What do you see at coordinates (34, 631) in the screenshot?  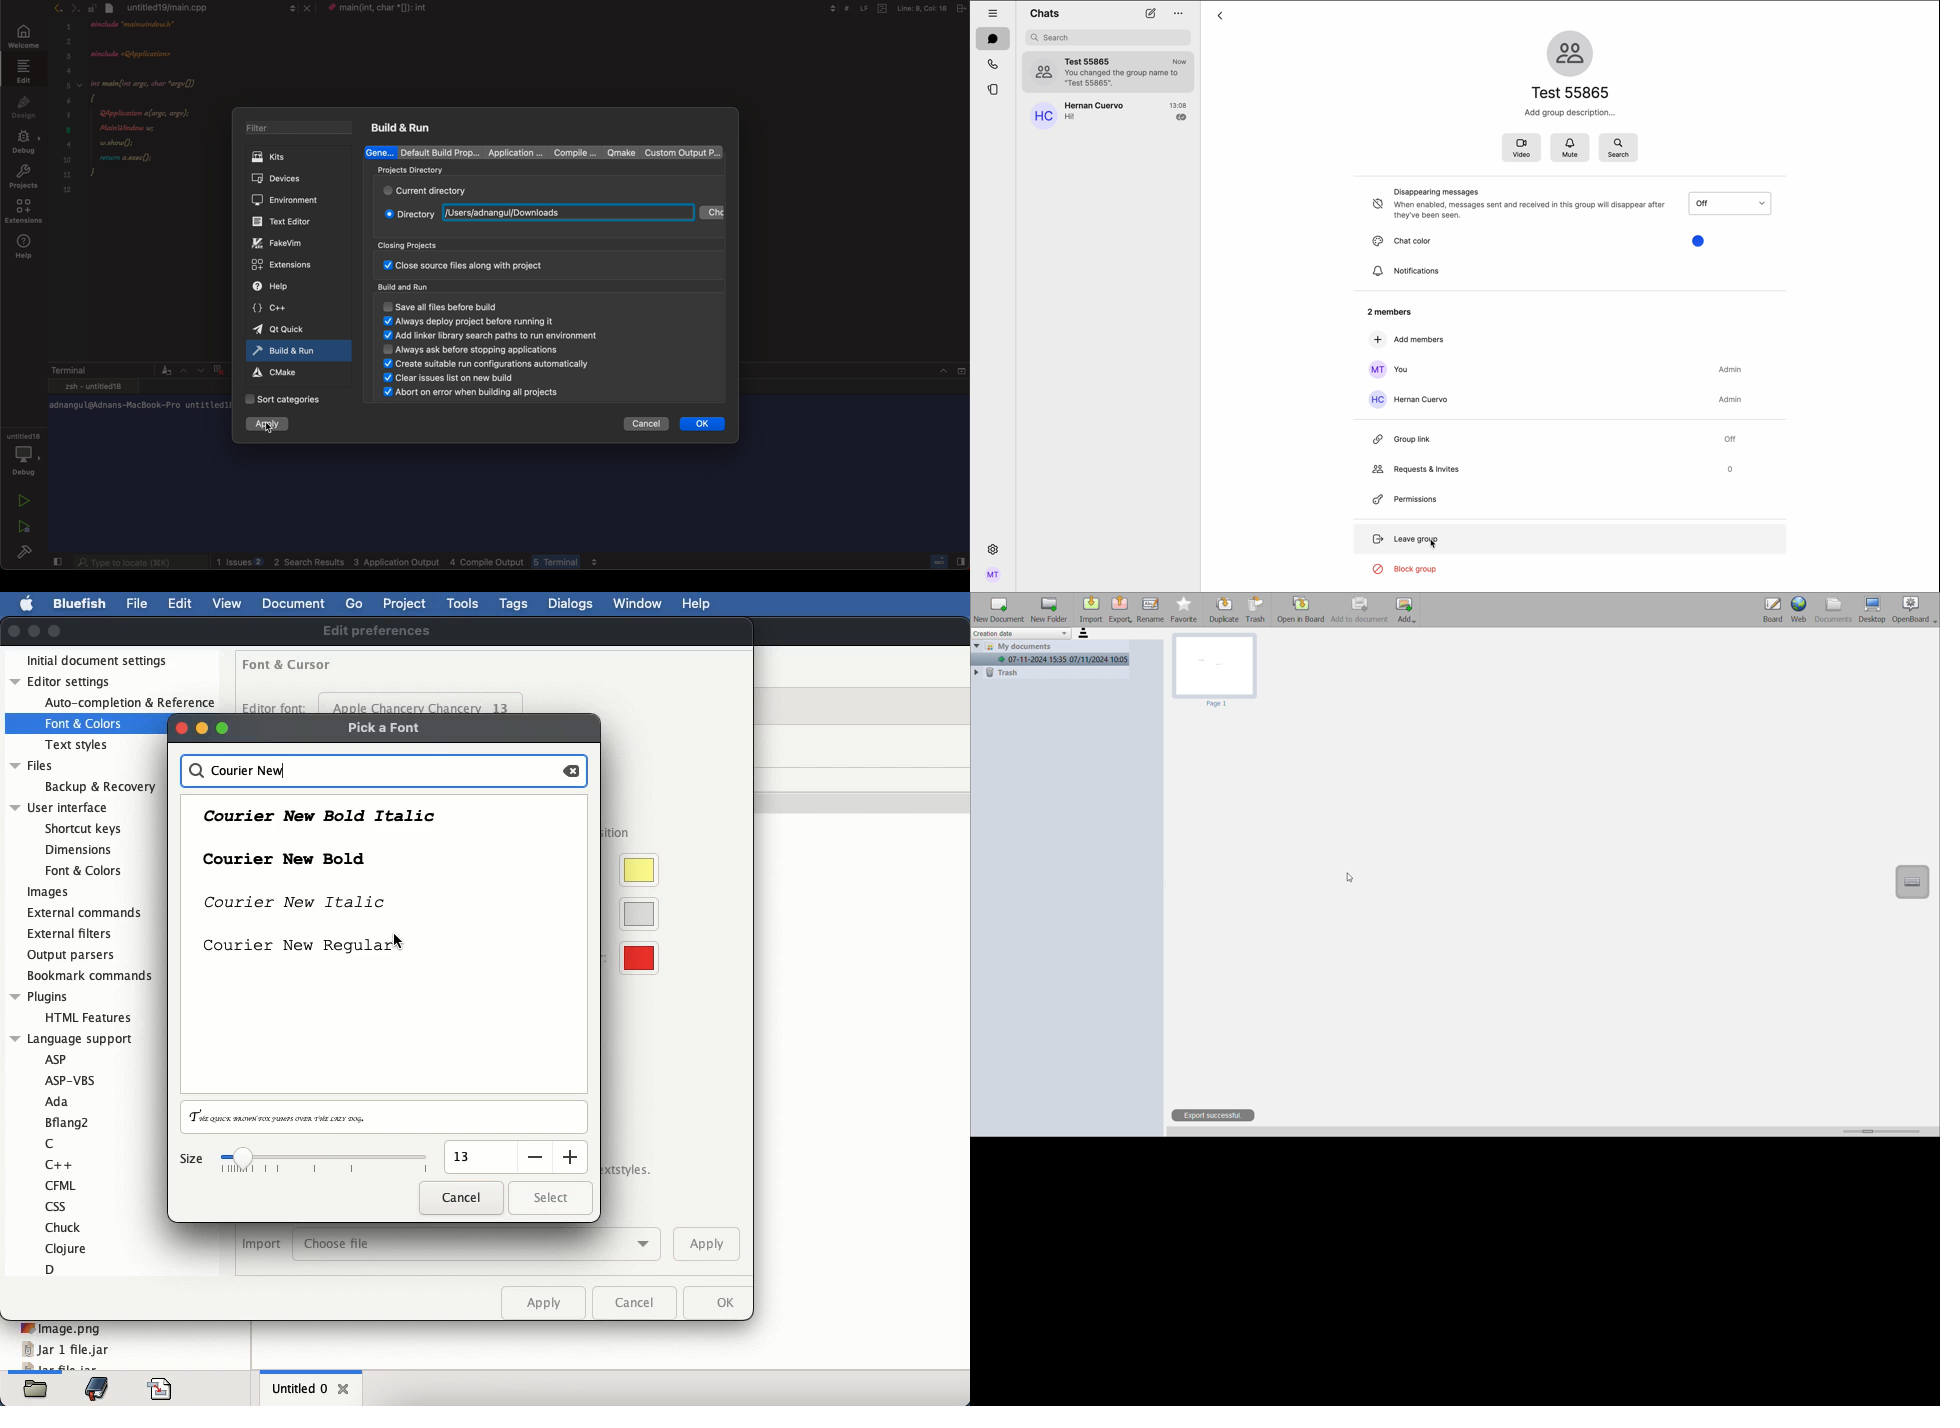 I see `minimize` at bounding box center [34, 631].